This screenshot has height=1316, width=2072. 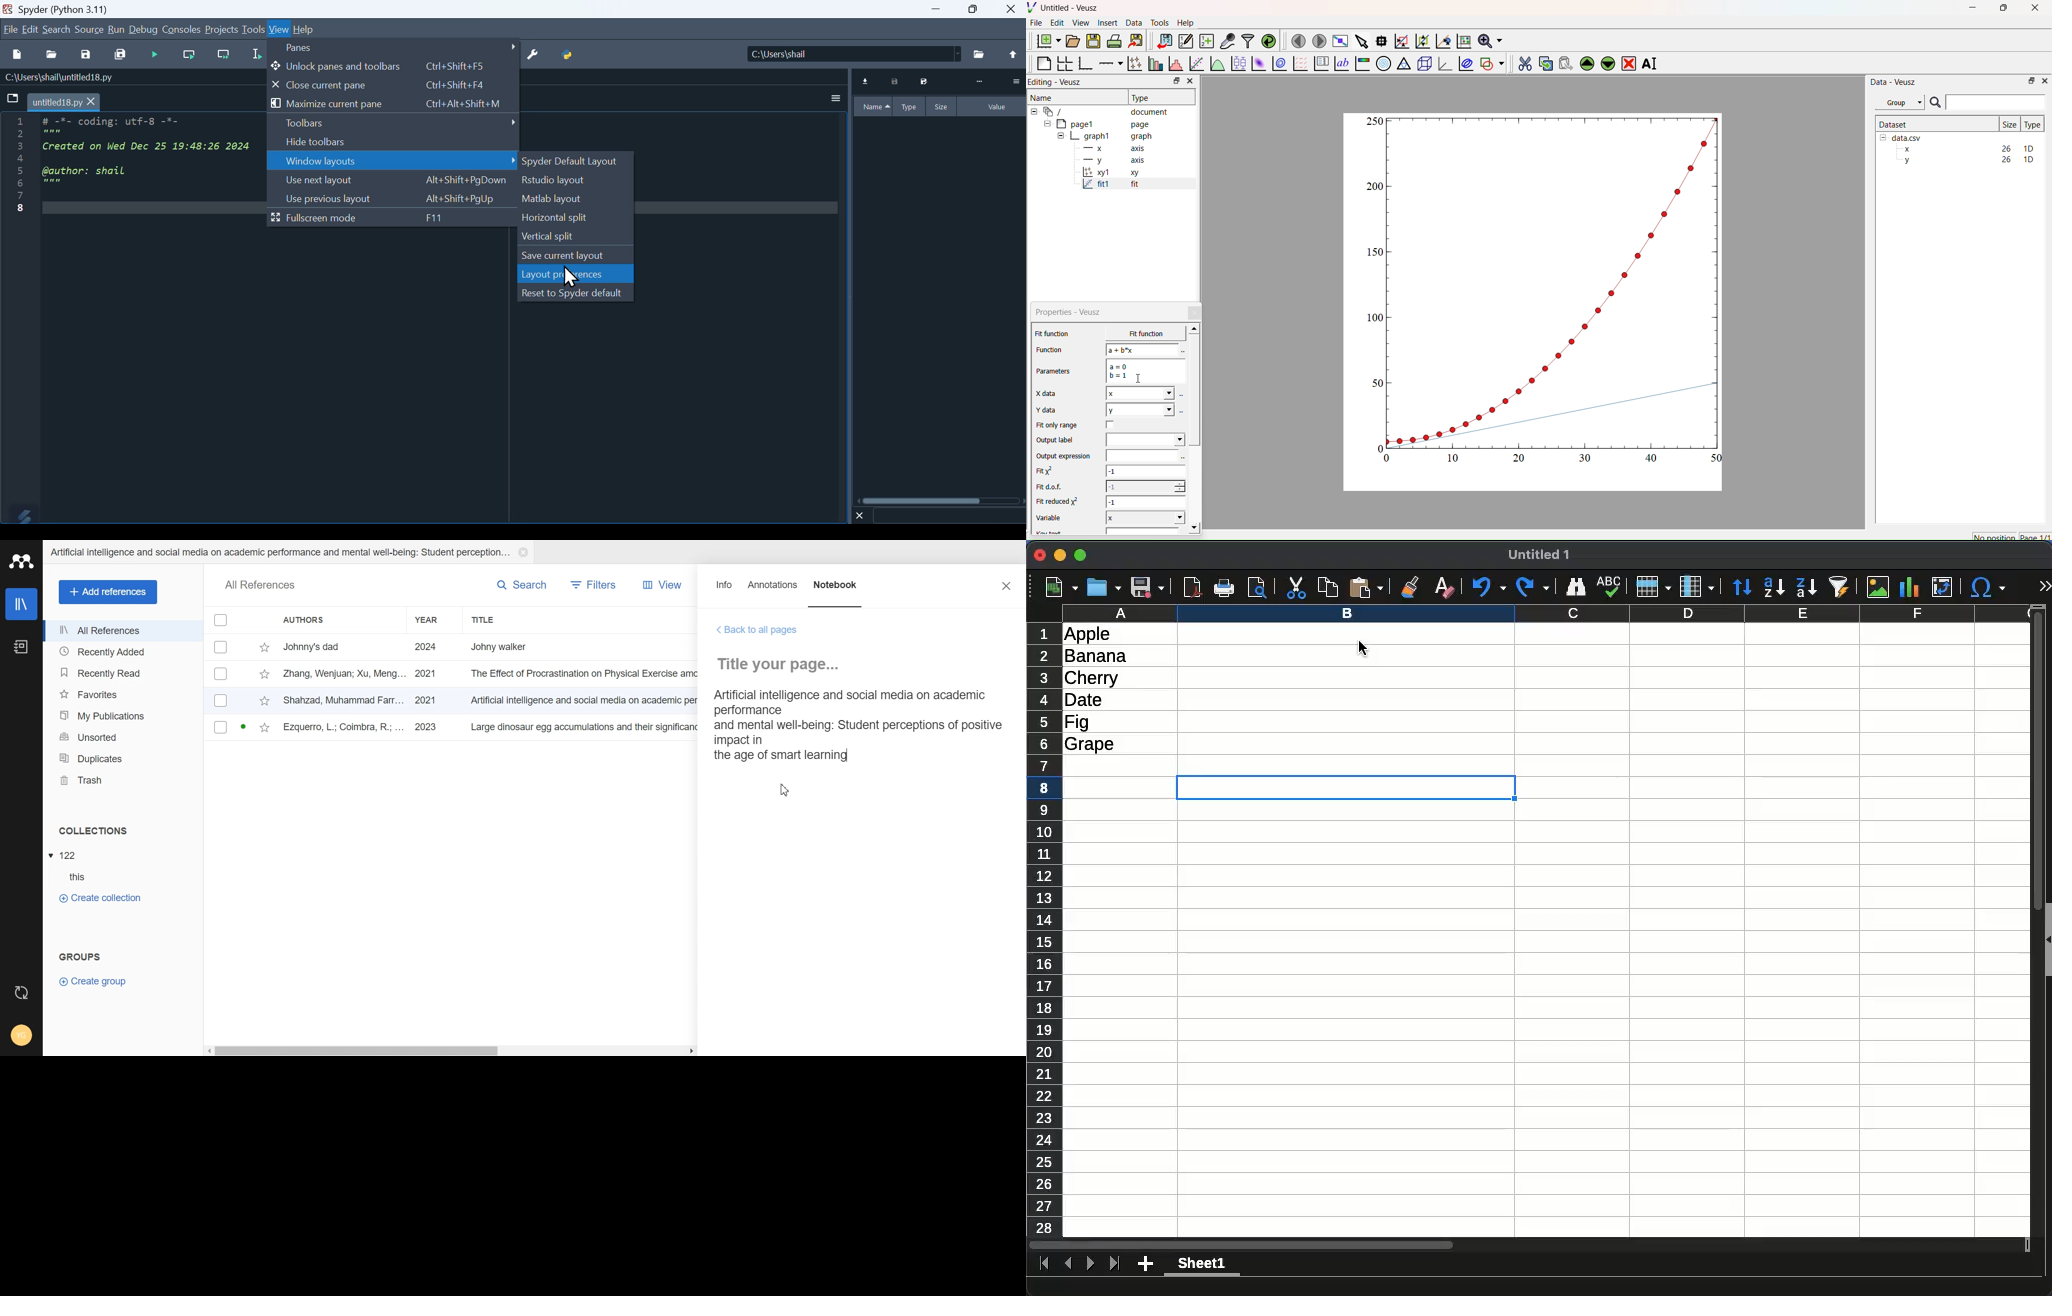 What do you see at coordinates (221, 29) in the screenshot?
I see `Project` at bounding box center [221, 29].